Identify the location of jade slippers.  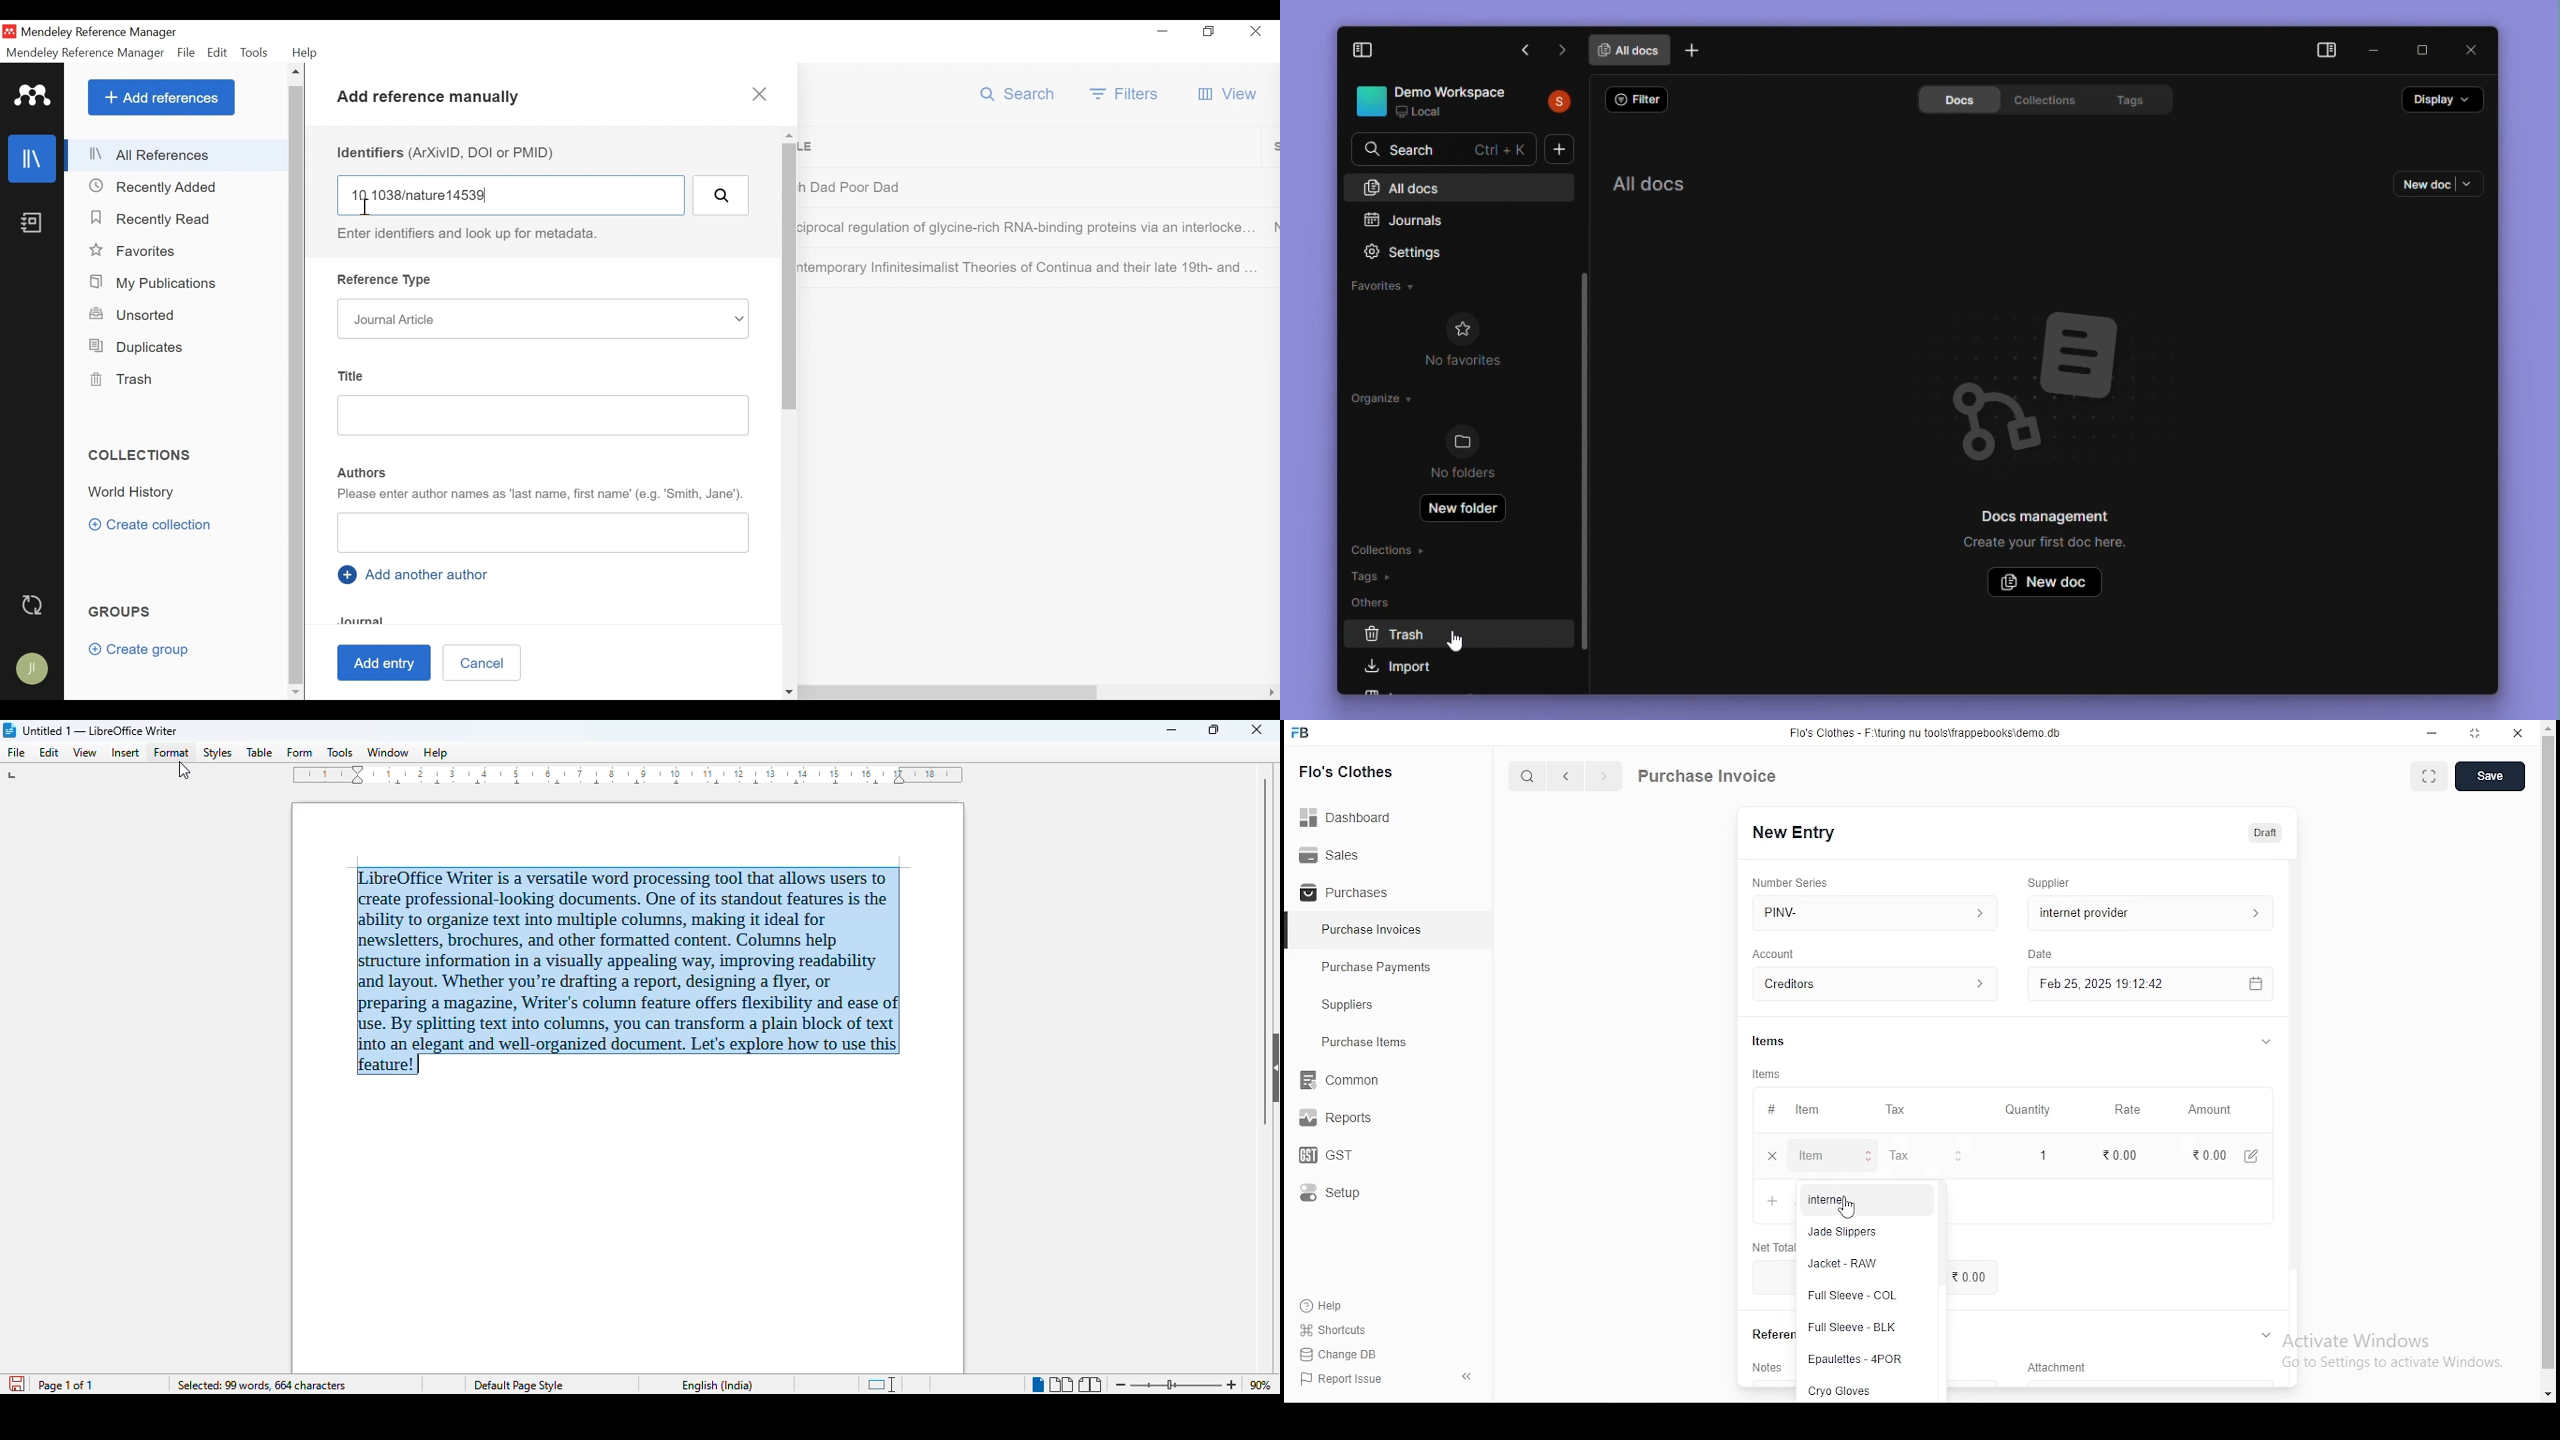
(1854, 1233).